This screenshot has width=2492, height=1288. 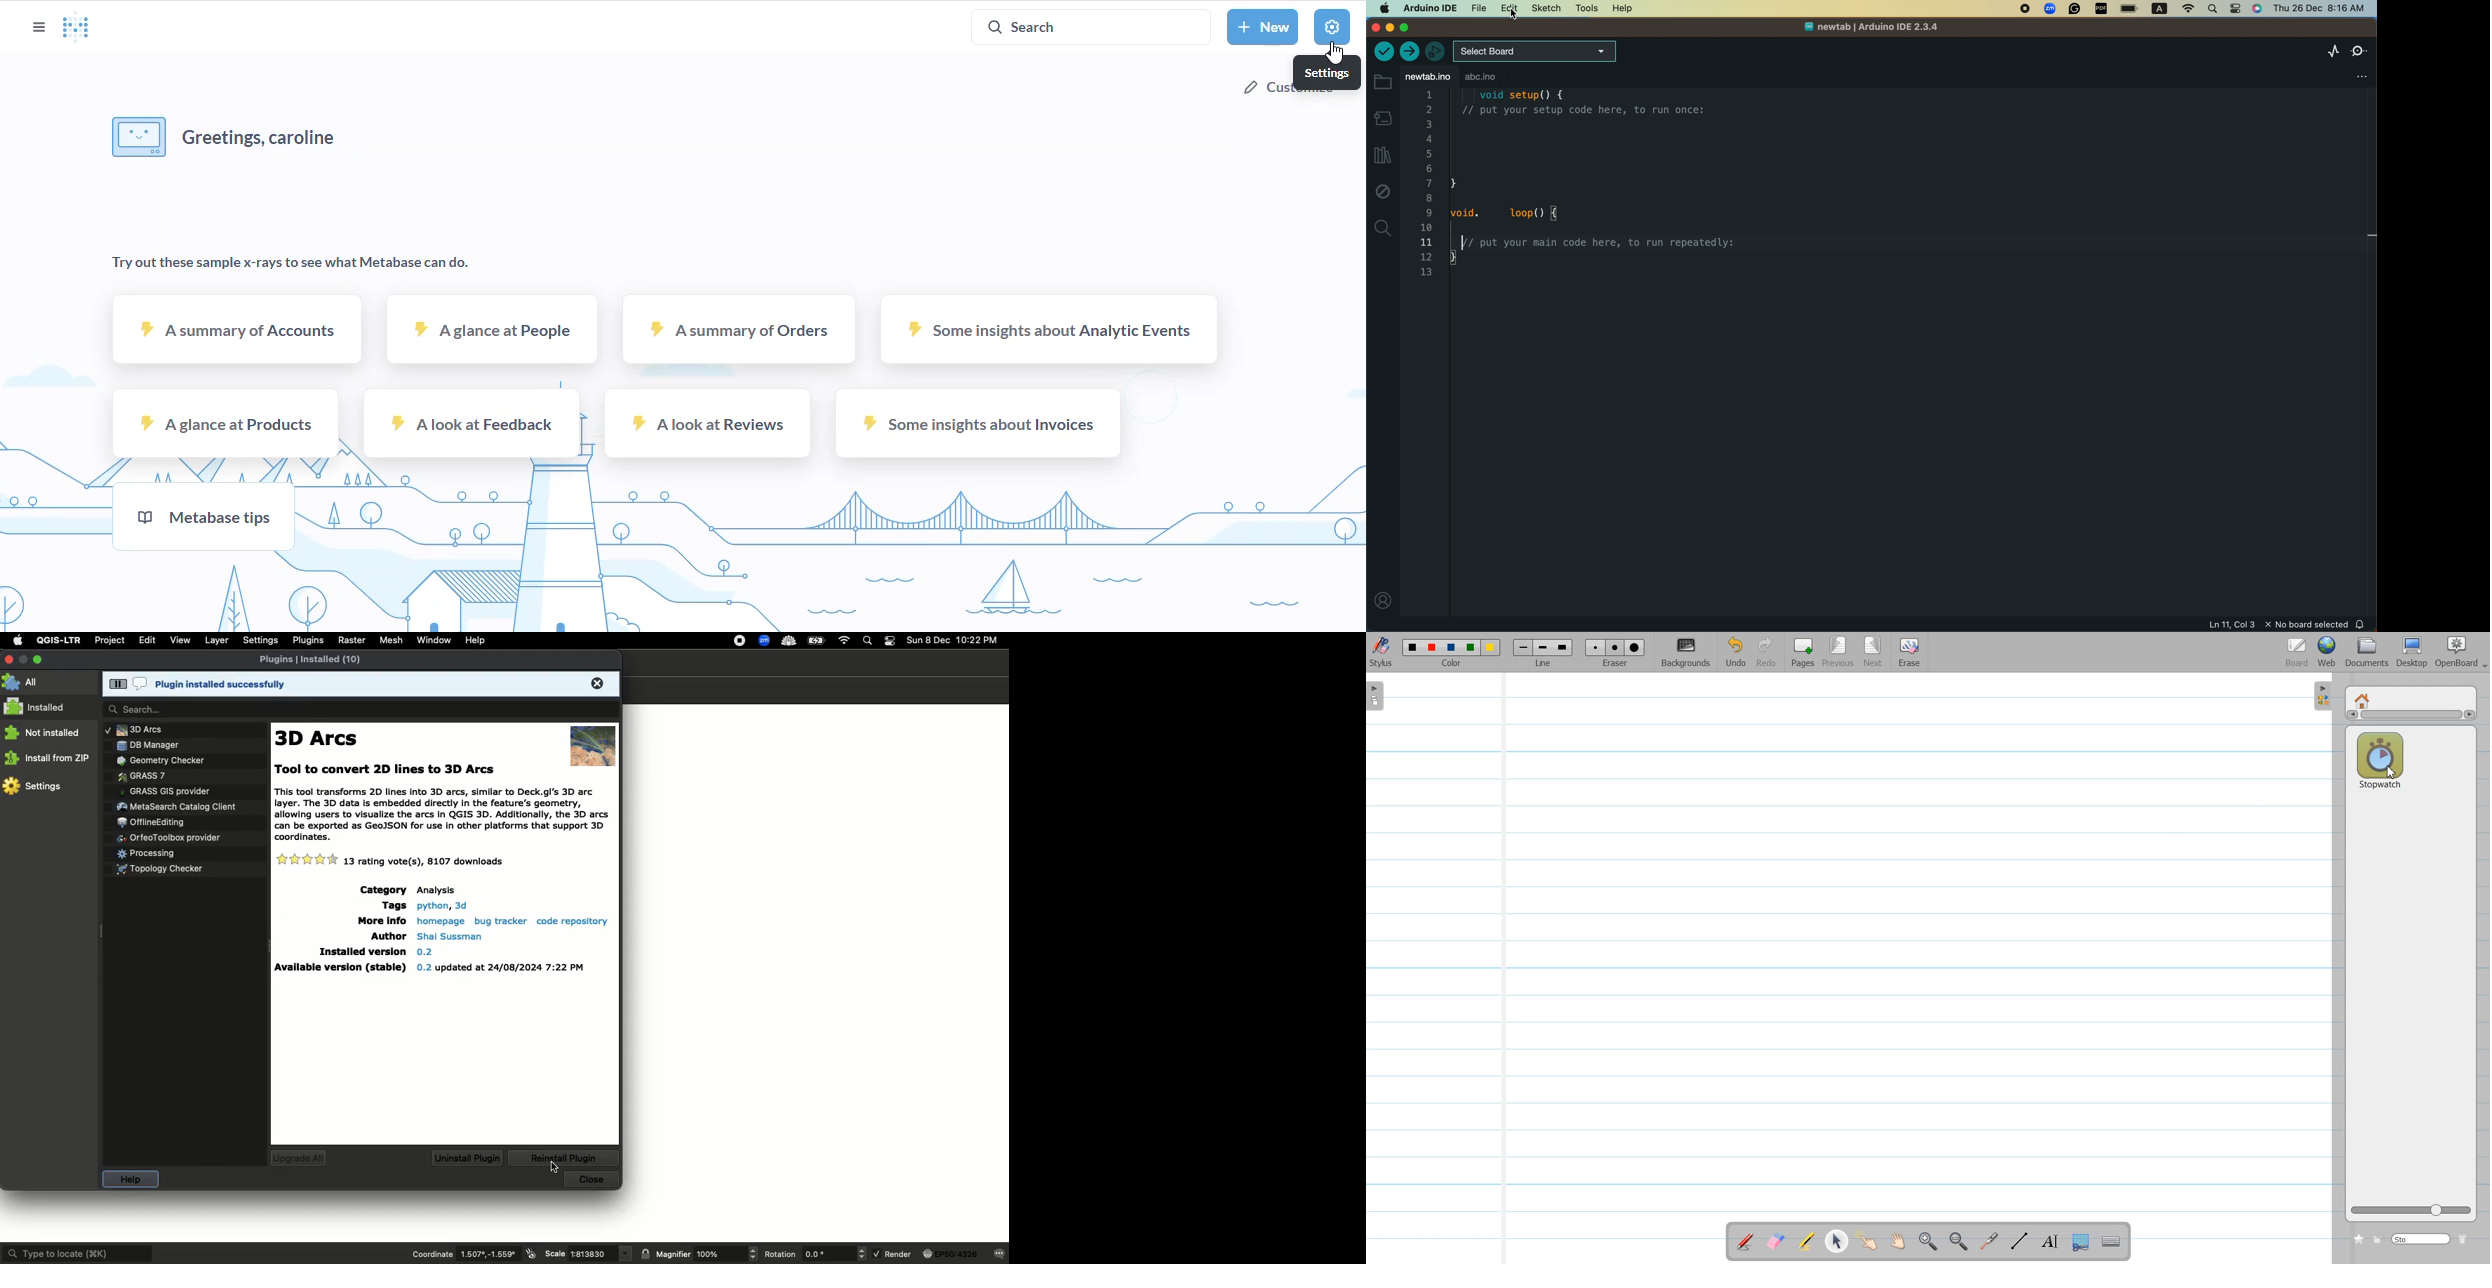 What do you see at coordinates (1960, 1241) in the screenshot?
I see `Zoom ////out` at bounding box center [1960, 1241].